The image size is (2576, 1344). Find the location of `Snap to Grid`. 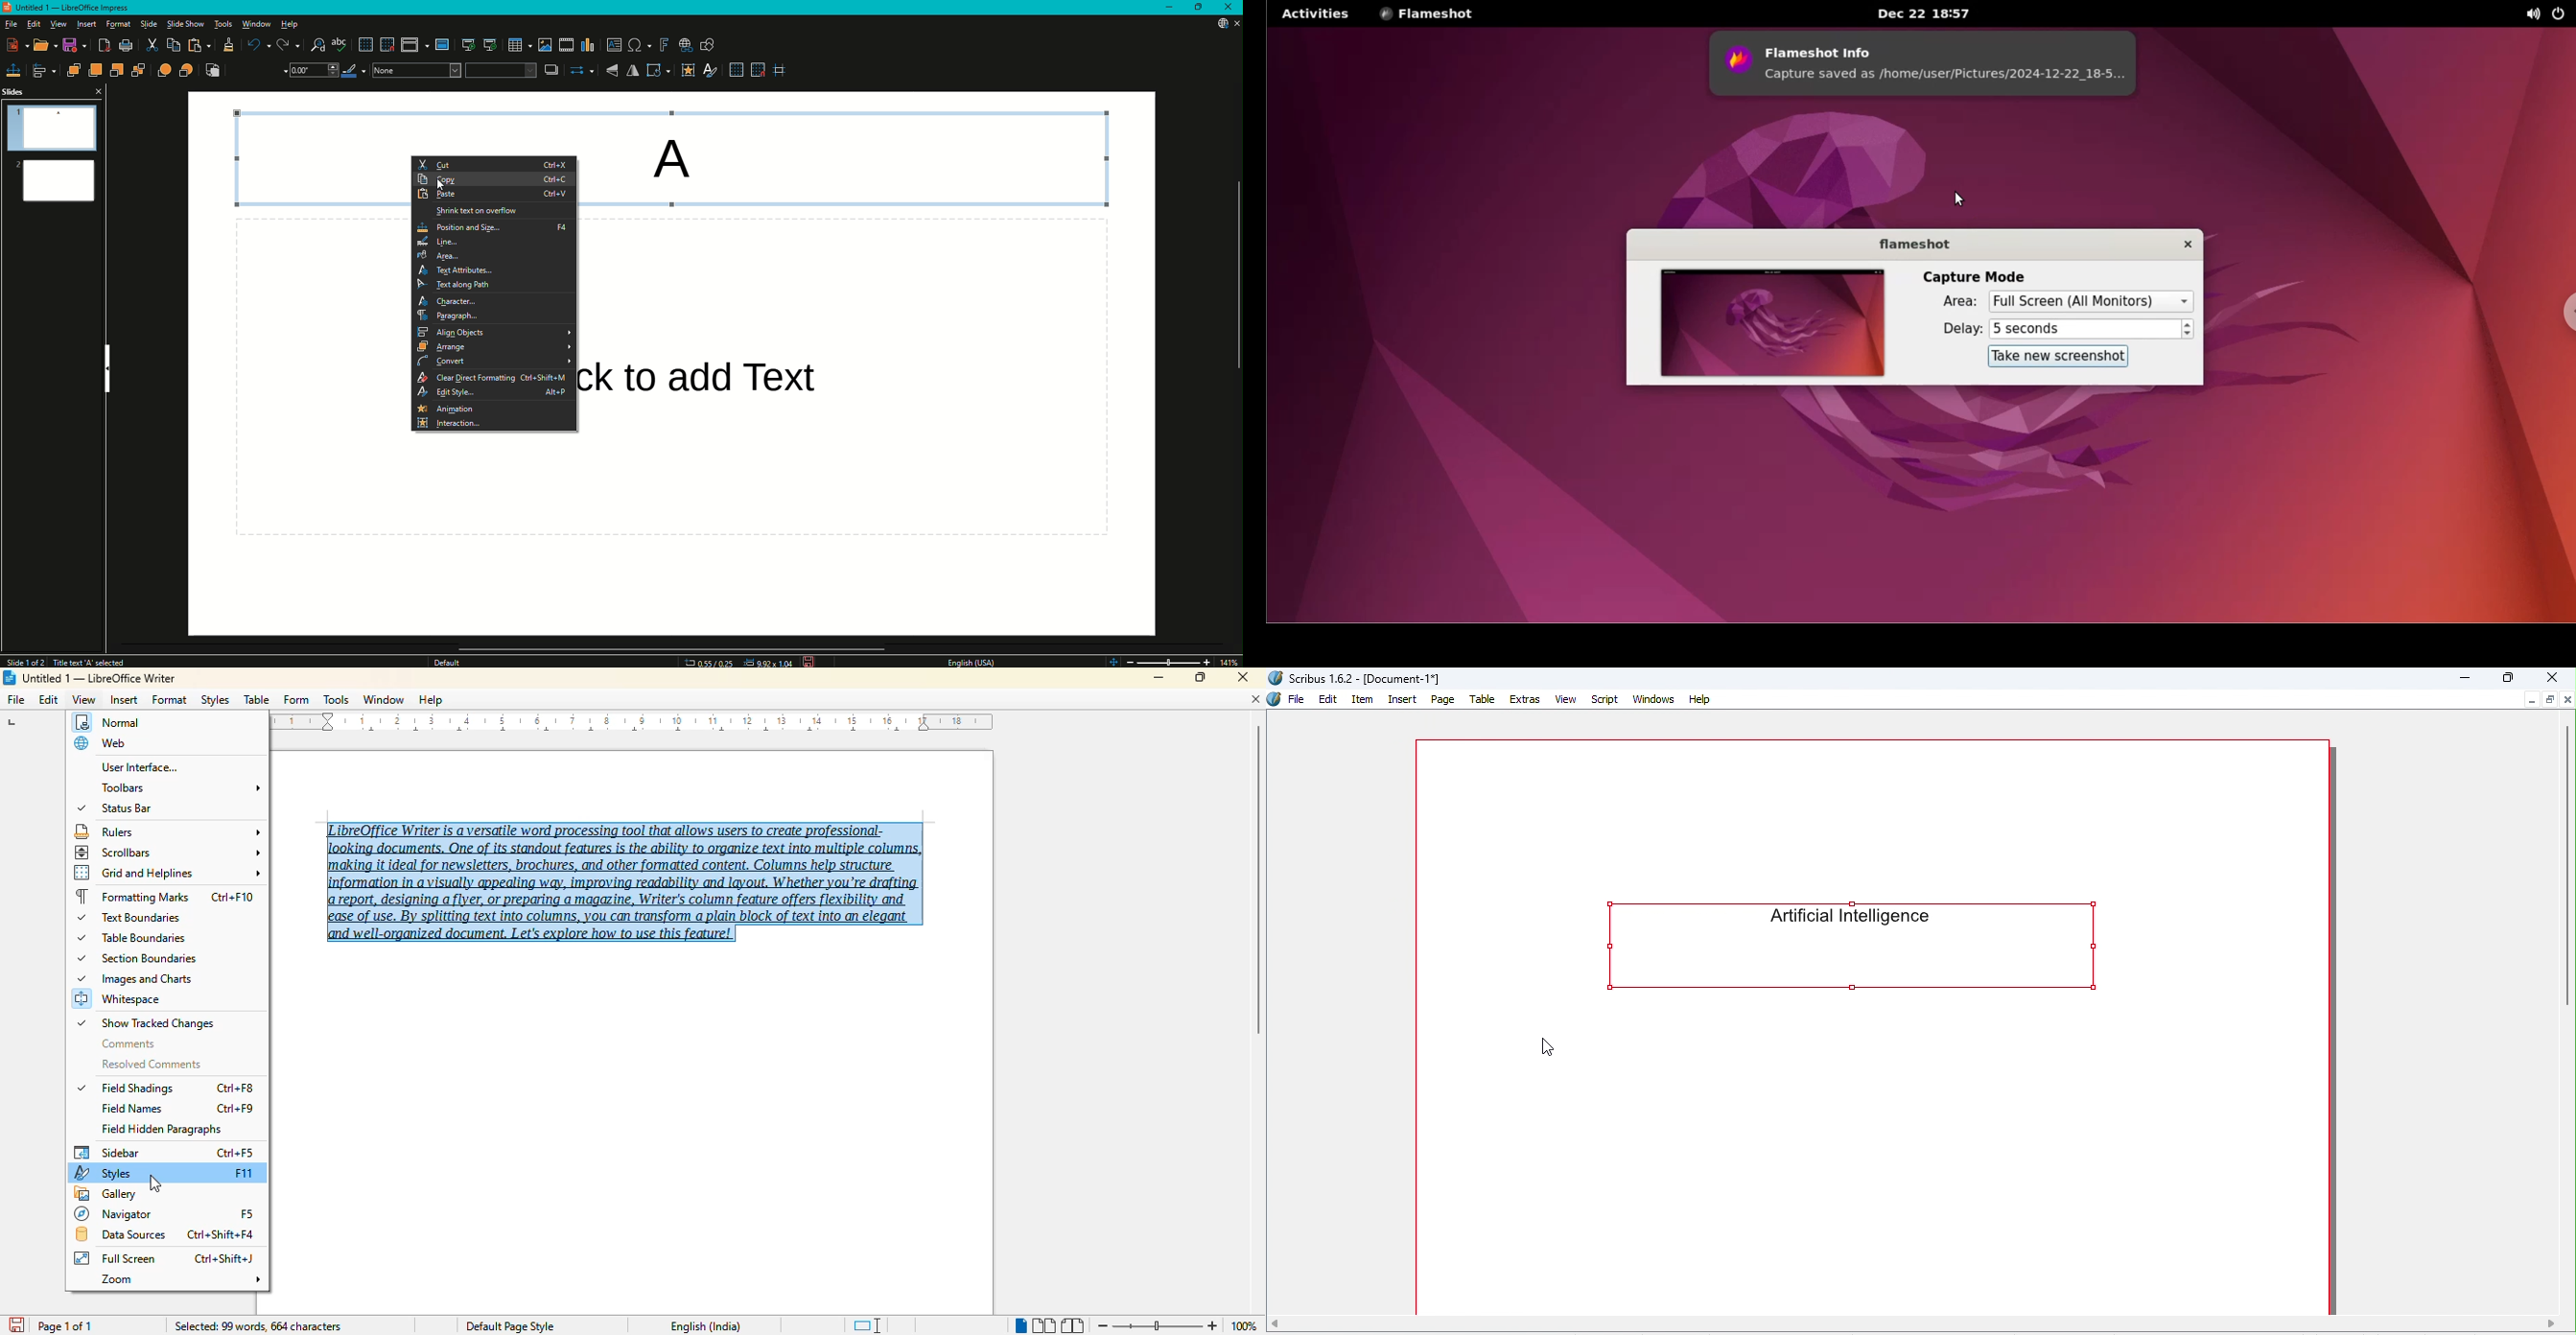

Snap to Grid is located at coordinates (385, 43).